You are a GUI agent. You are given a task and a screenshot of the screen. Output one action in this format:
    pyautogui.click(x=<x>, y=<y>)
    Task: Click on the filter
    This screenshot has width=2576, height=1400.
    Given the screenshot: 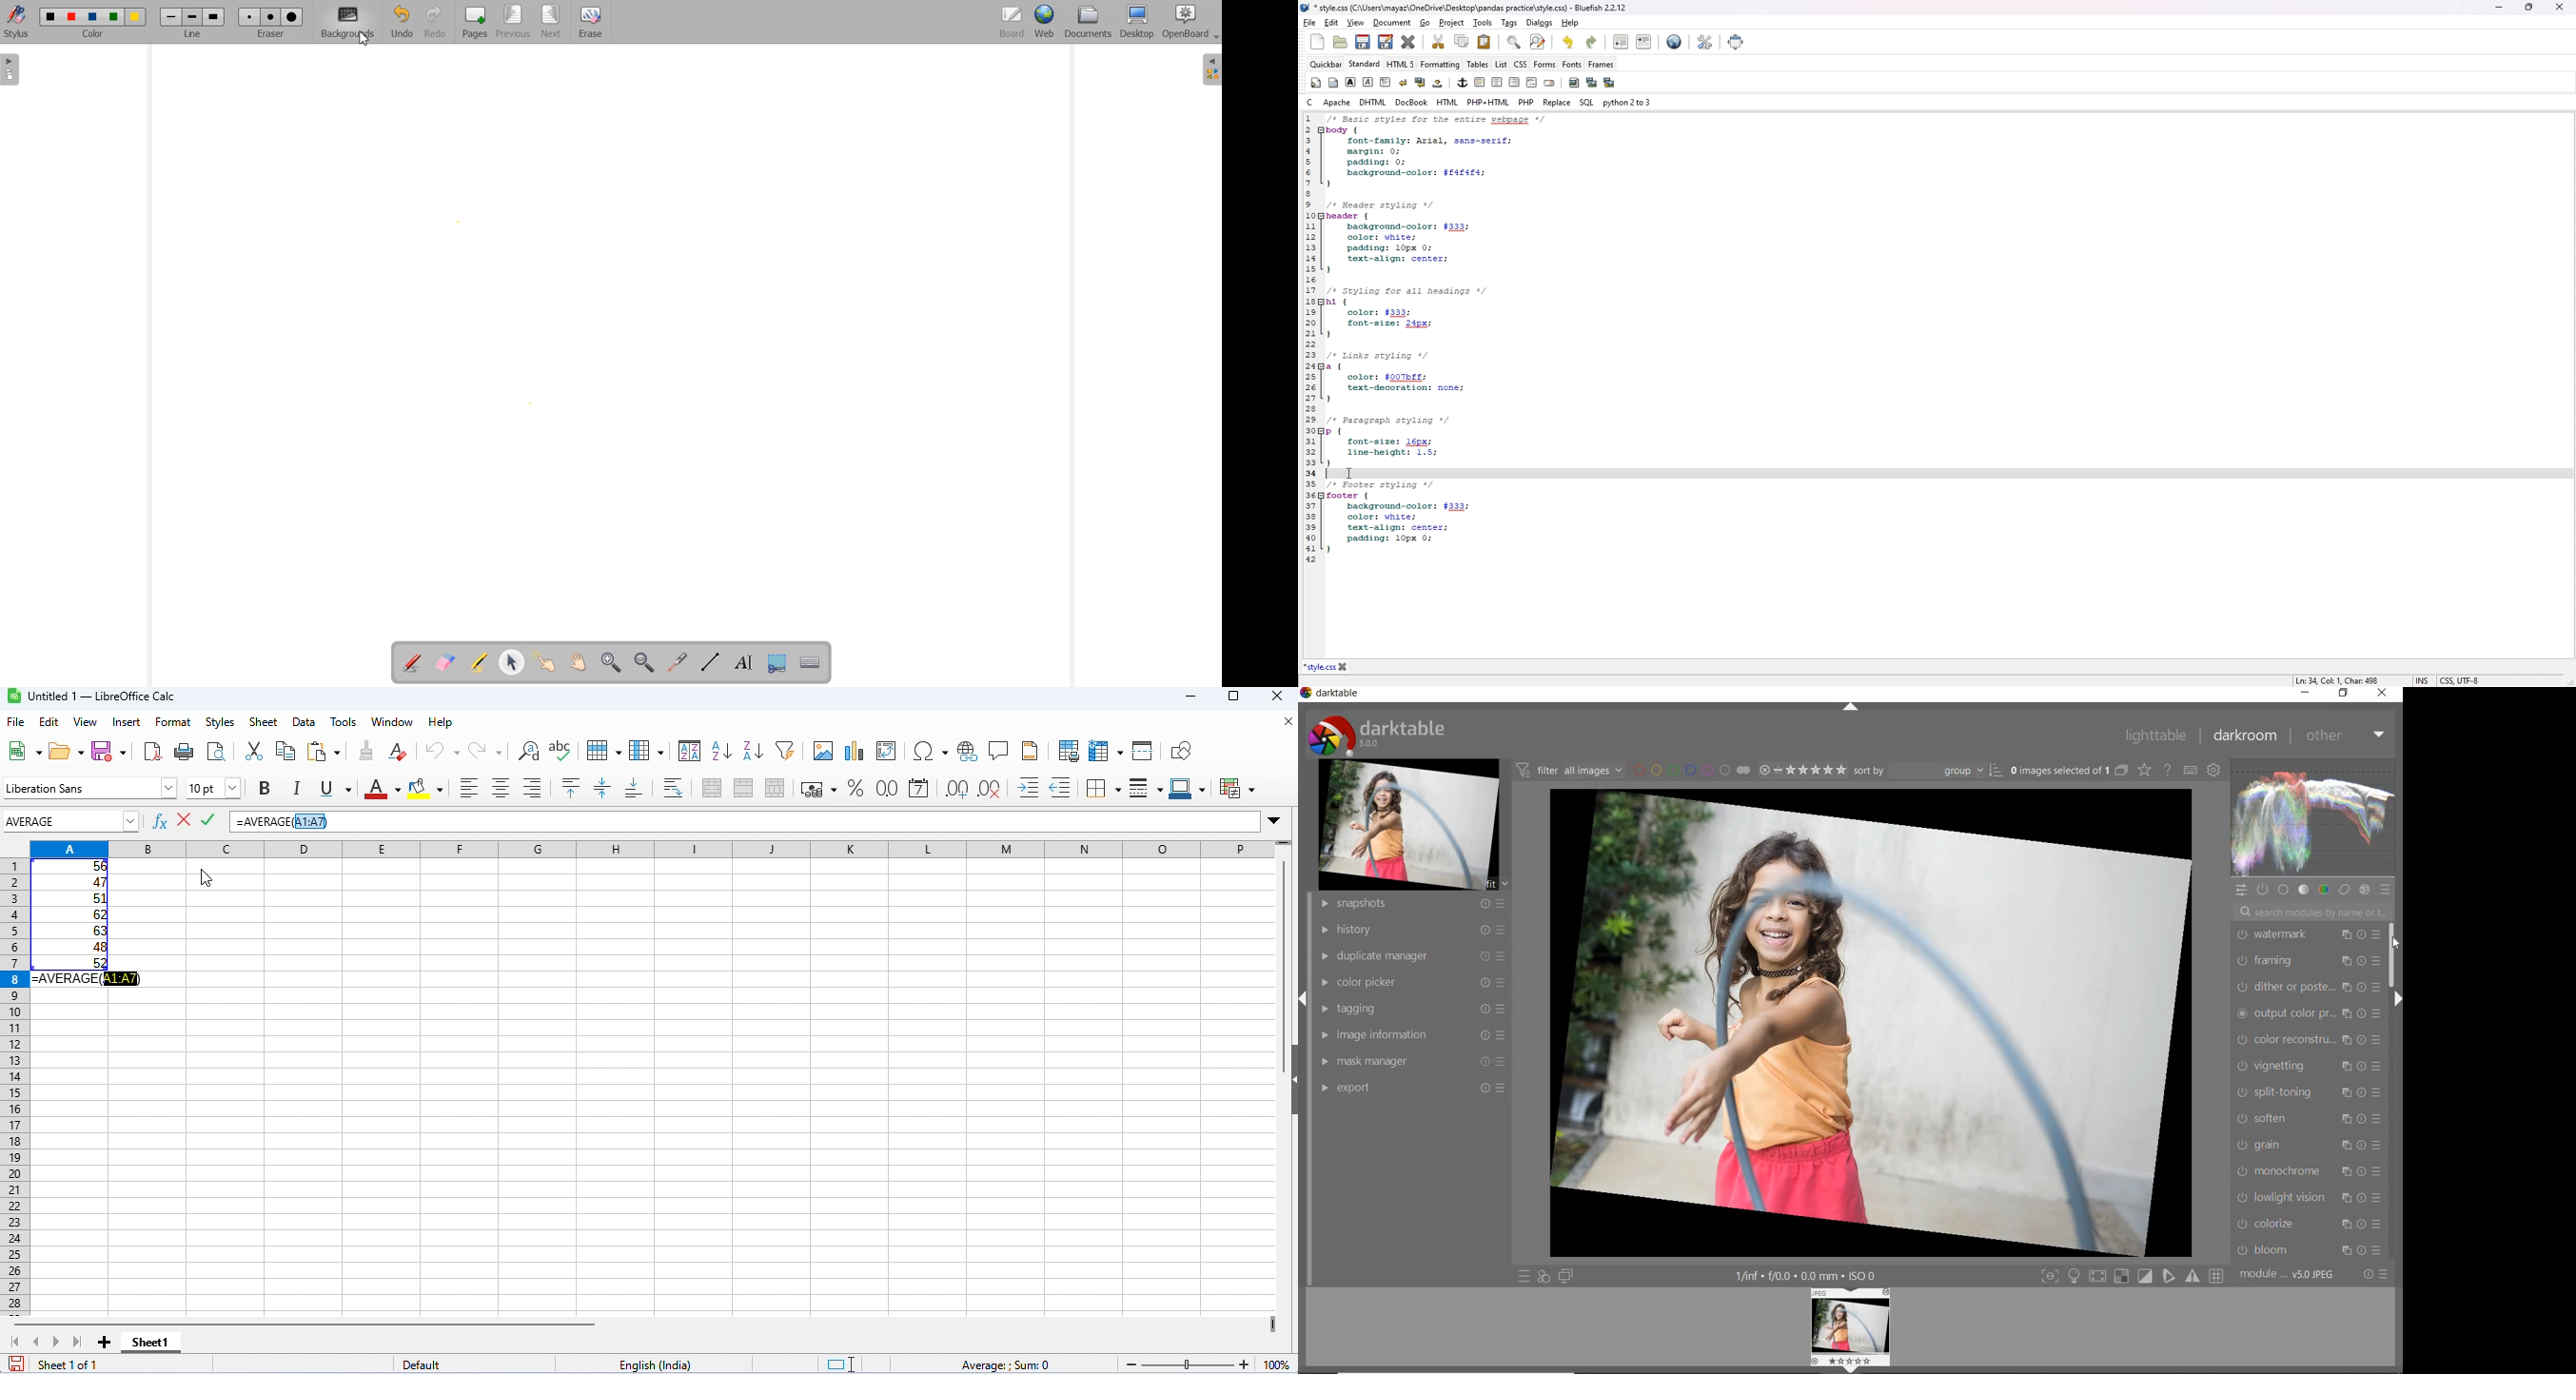 What is the action you would take?
    pyautogui.click(x=785, y=749)
    